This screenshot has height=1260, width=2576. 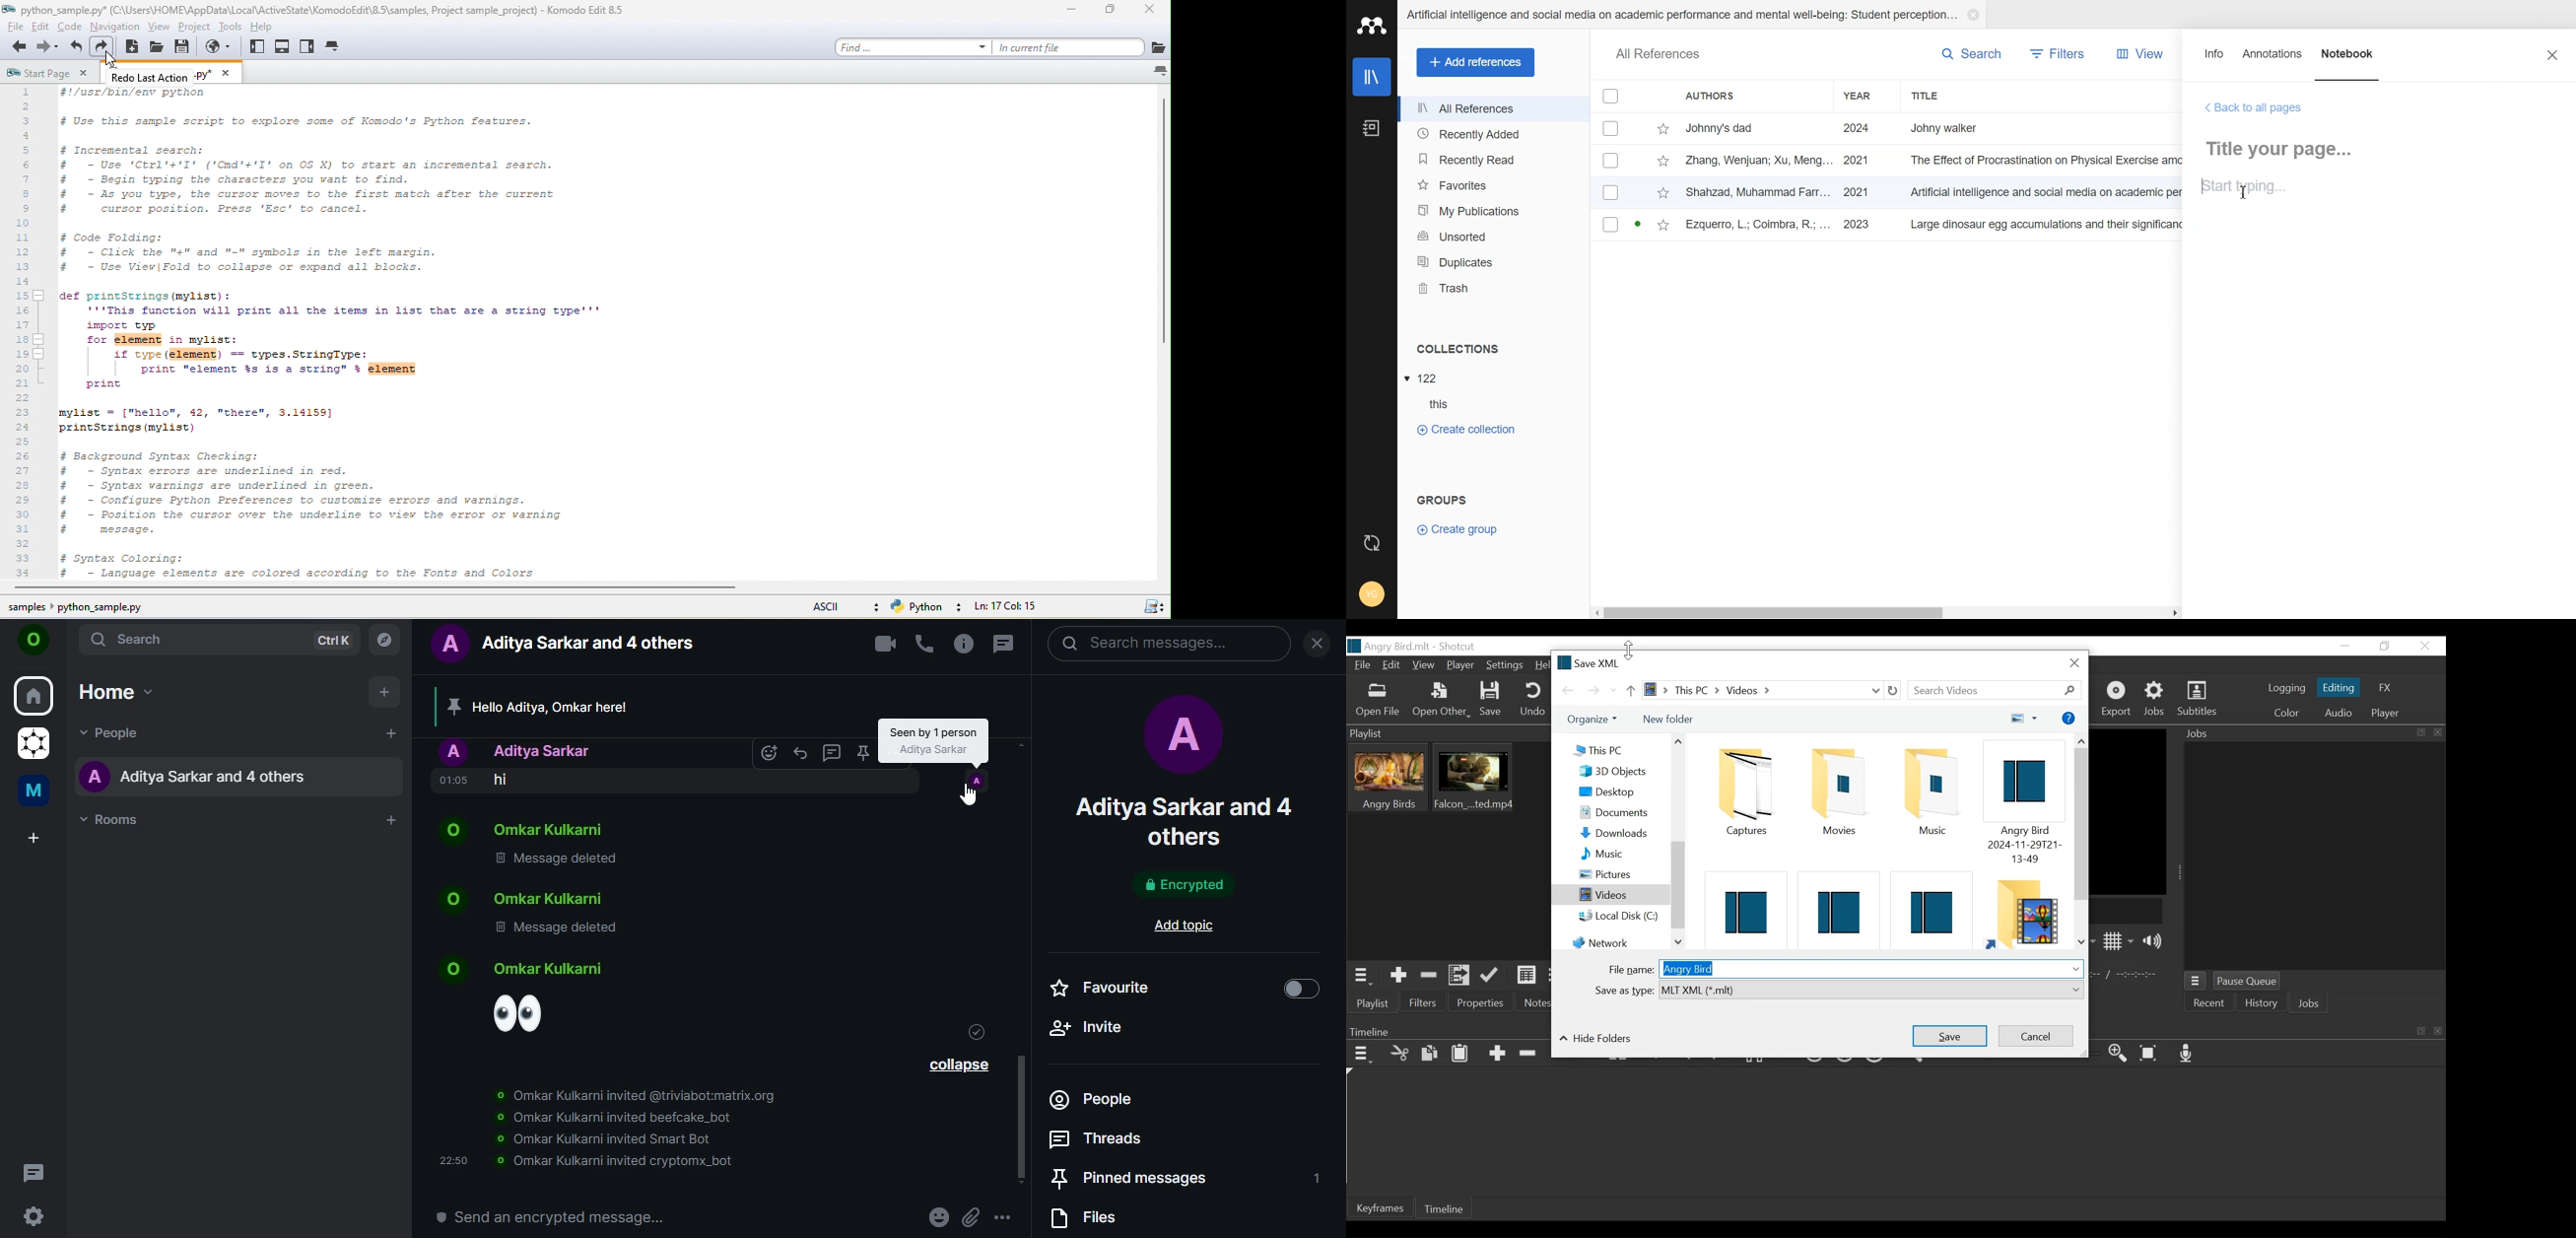 What do you see at coordinates (1595, 719) in the screenshot?
I see `Organize` at bounding box center [1595, 719].